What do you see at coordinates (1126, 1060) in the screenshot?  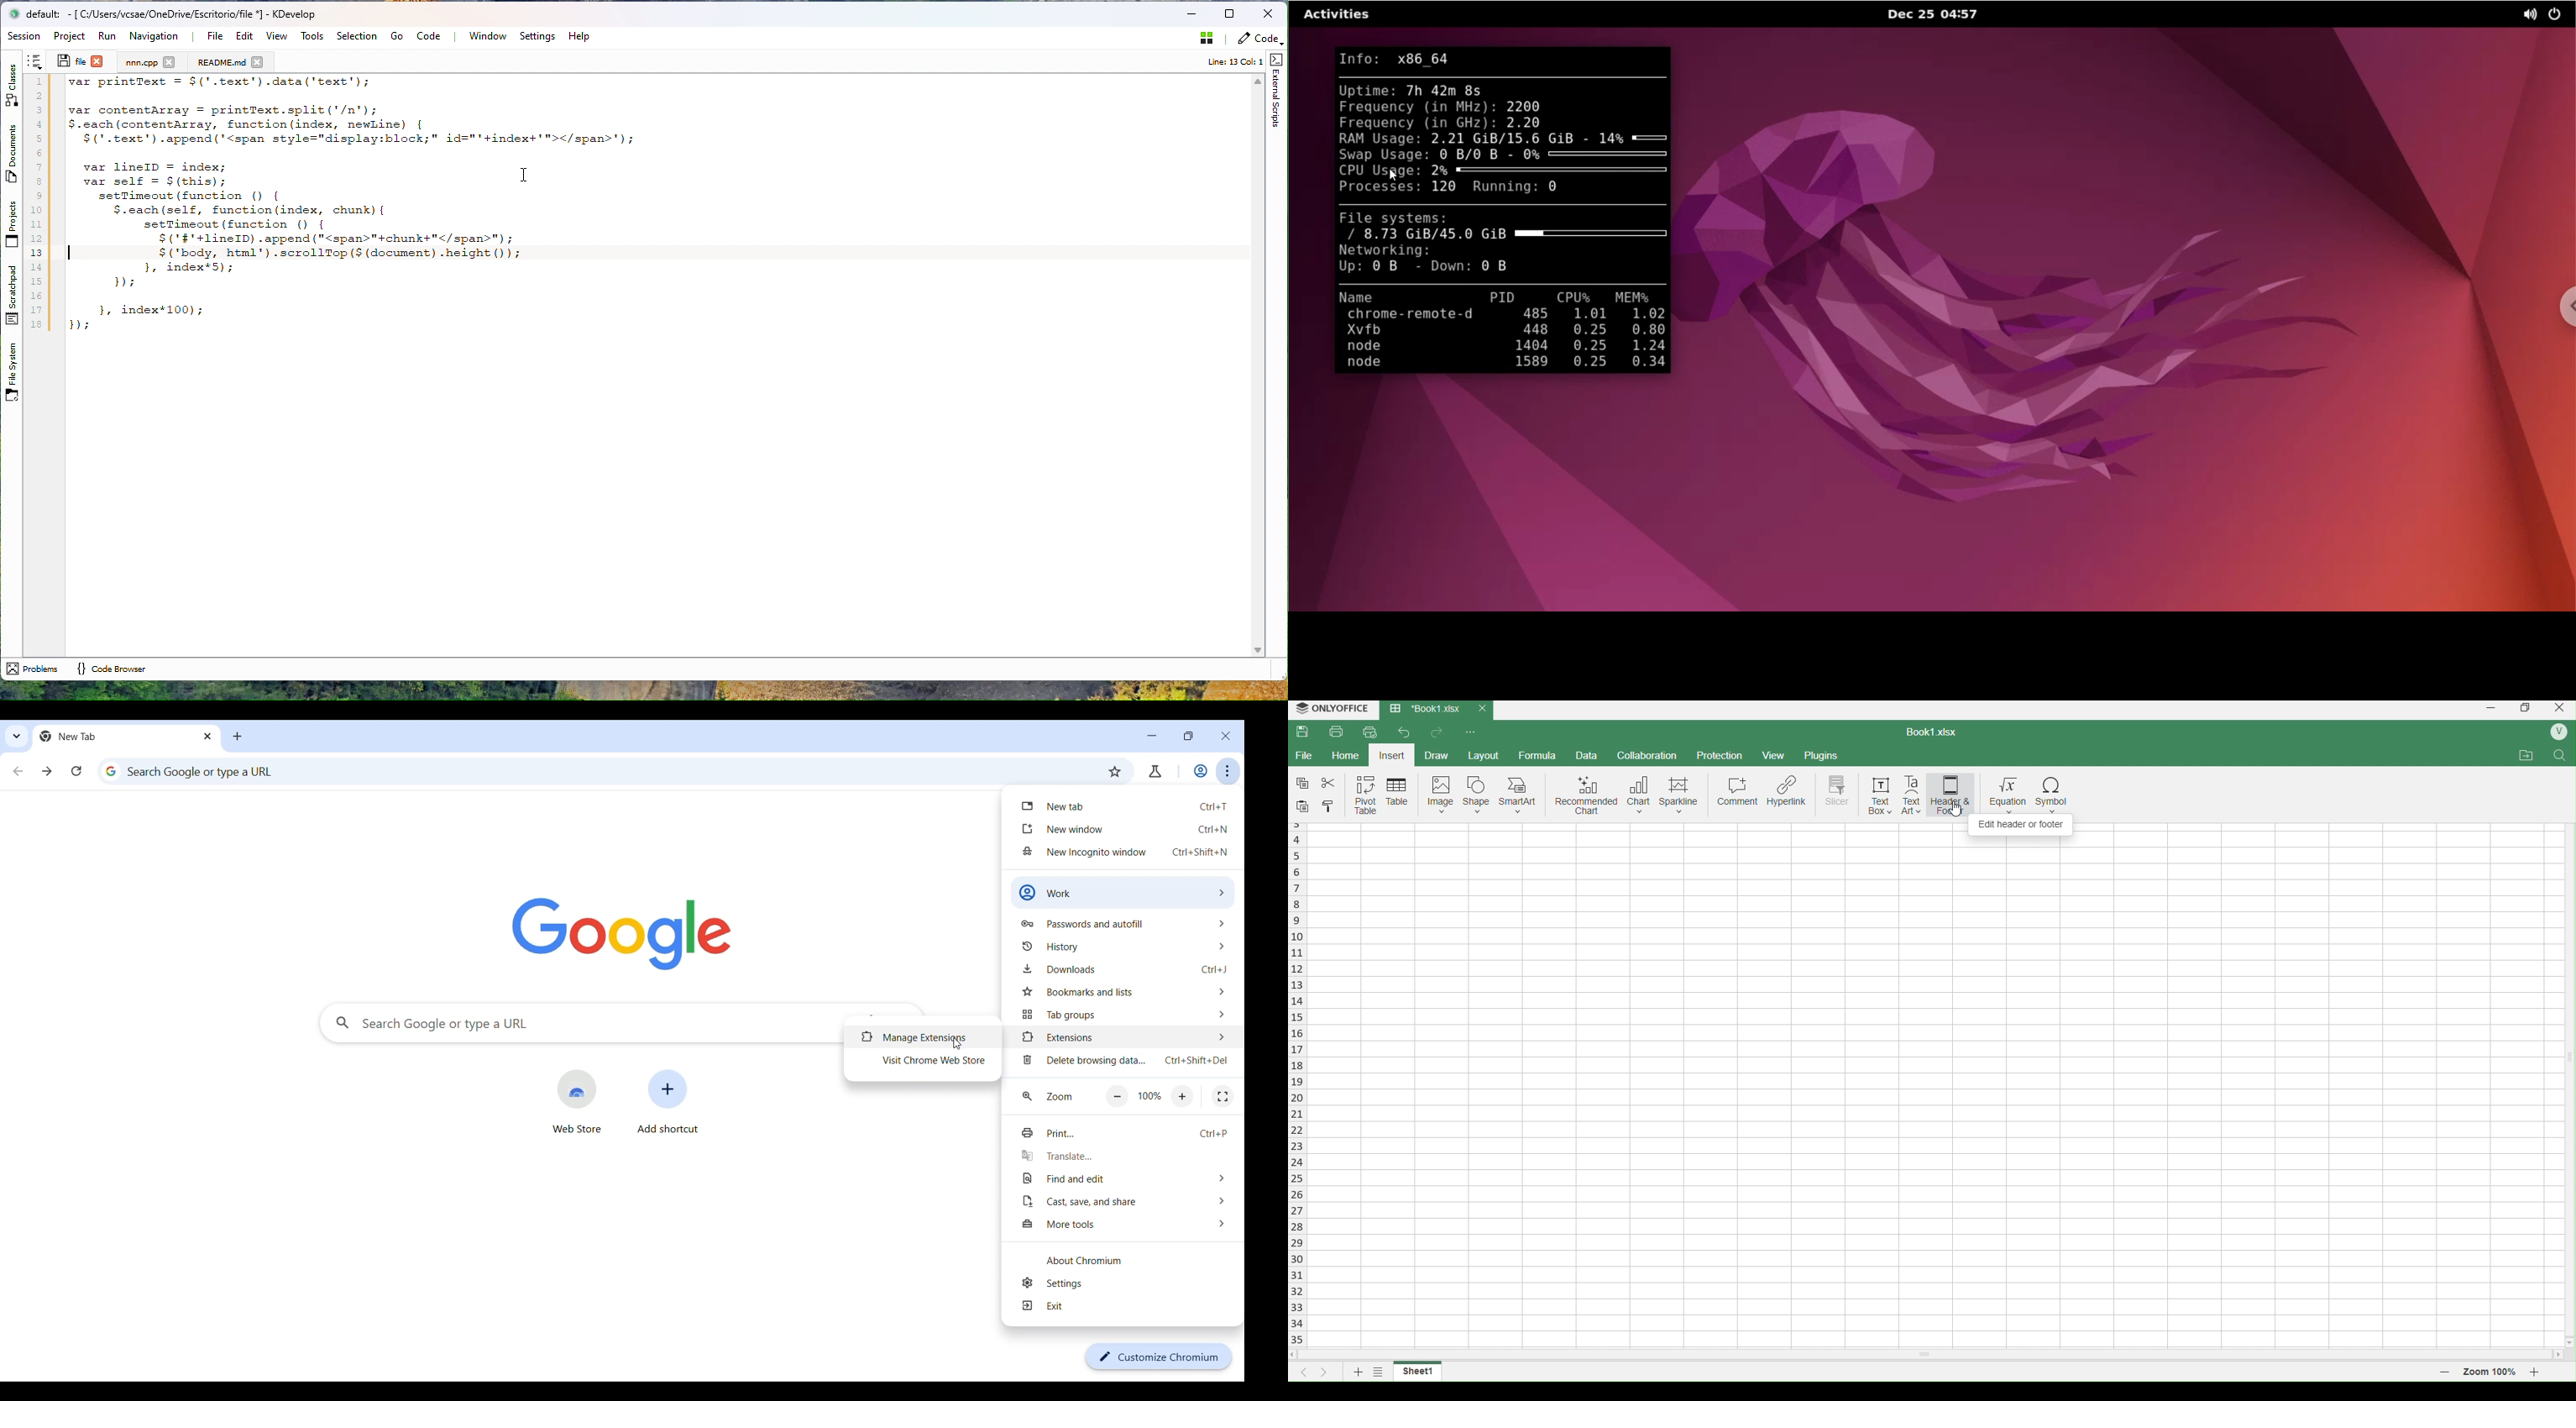 I see `Delete browsing data` at bounding box center [1126, 1060].